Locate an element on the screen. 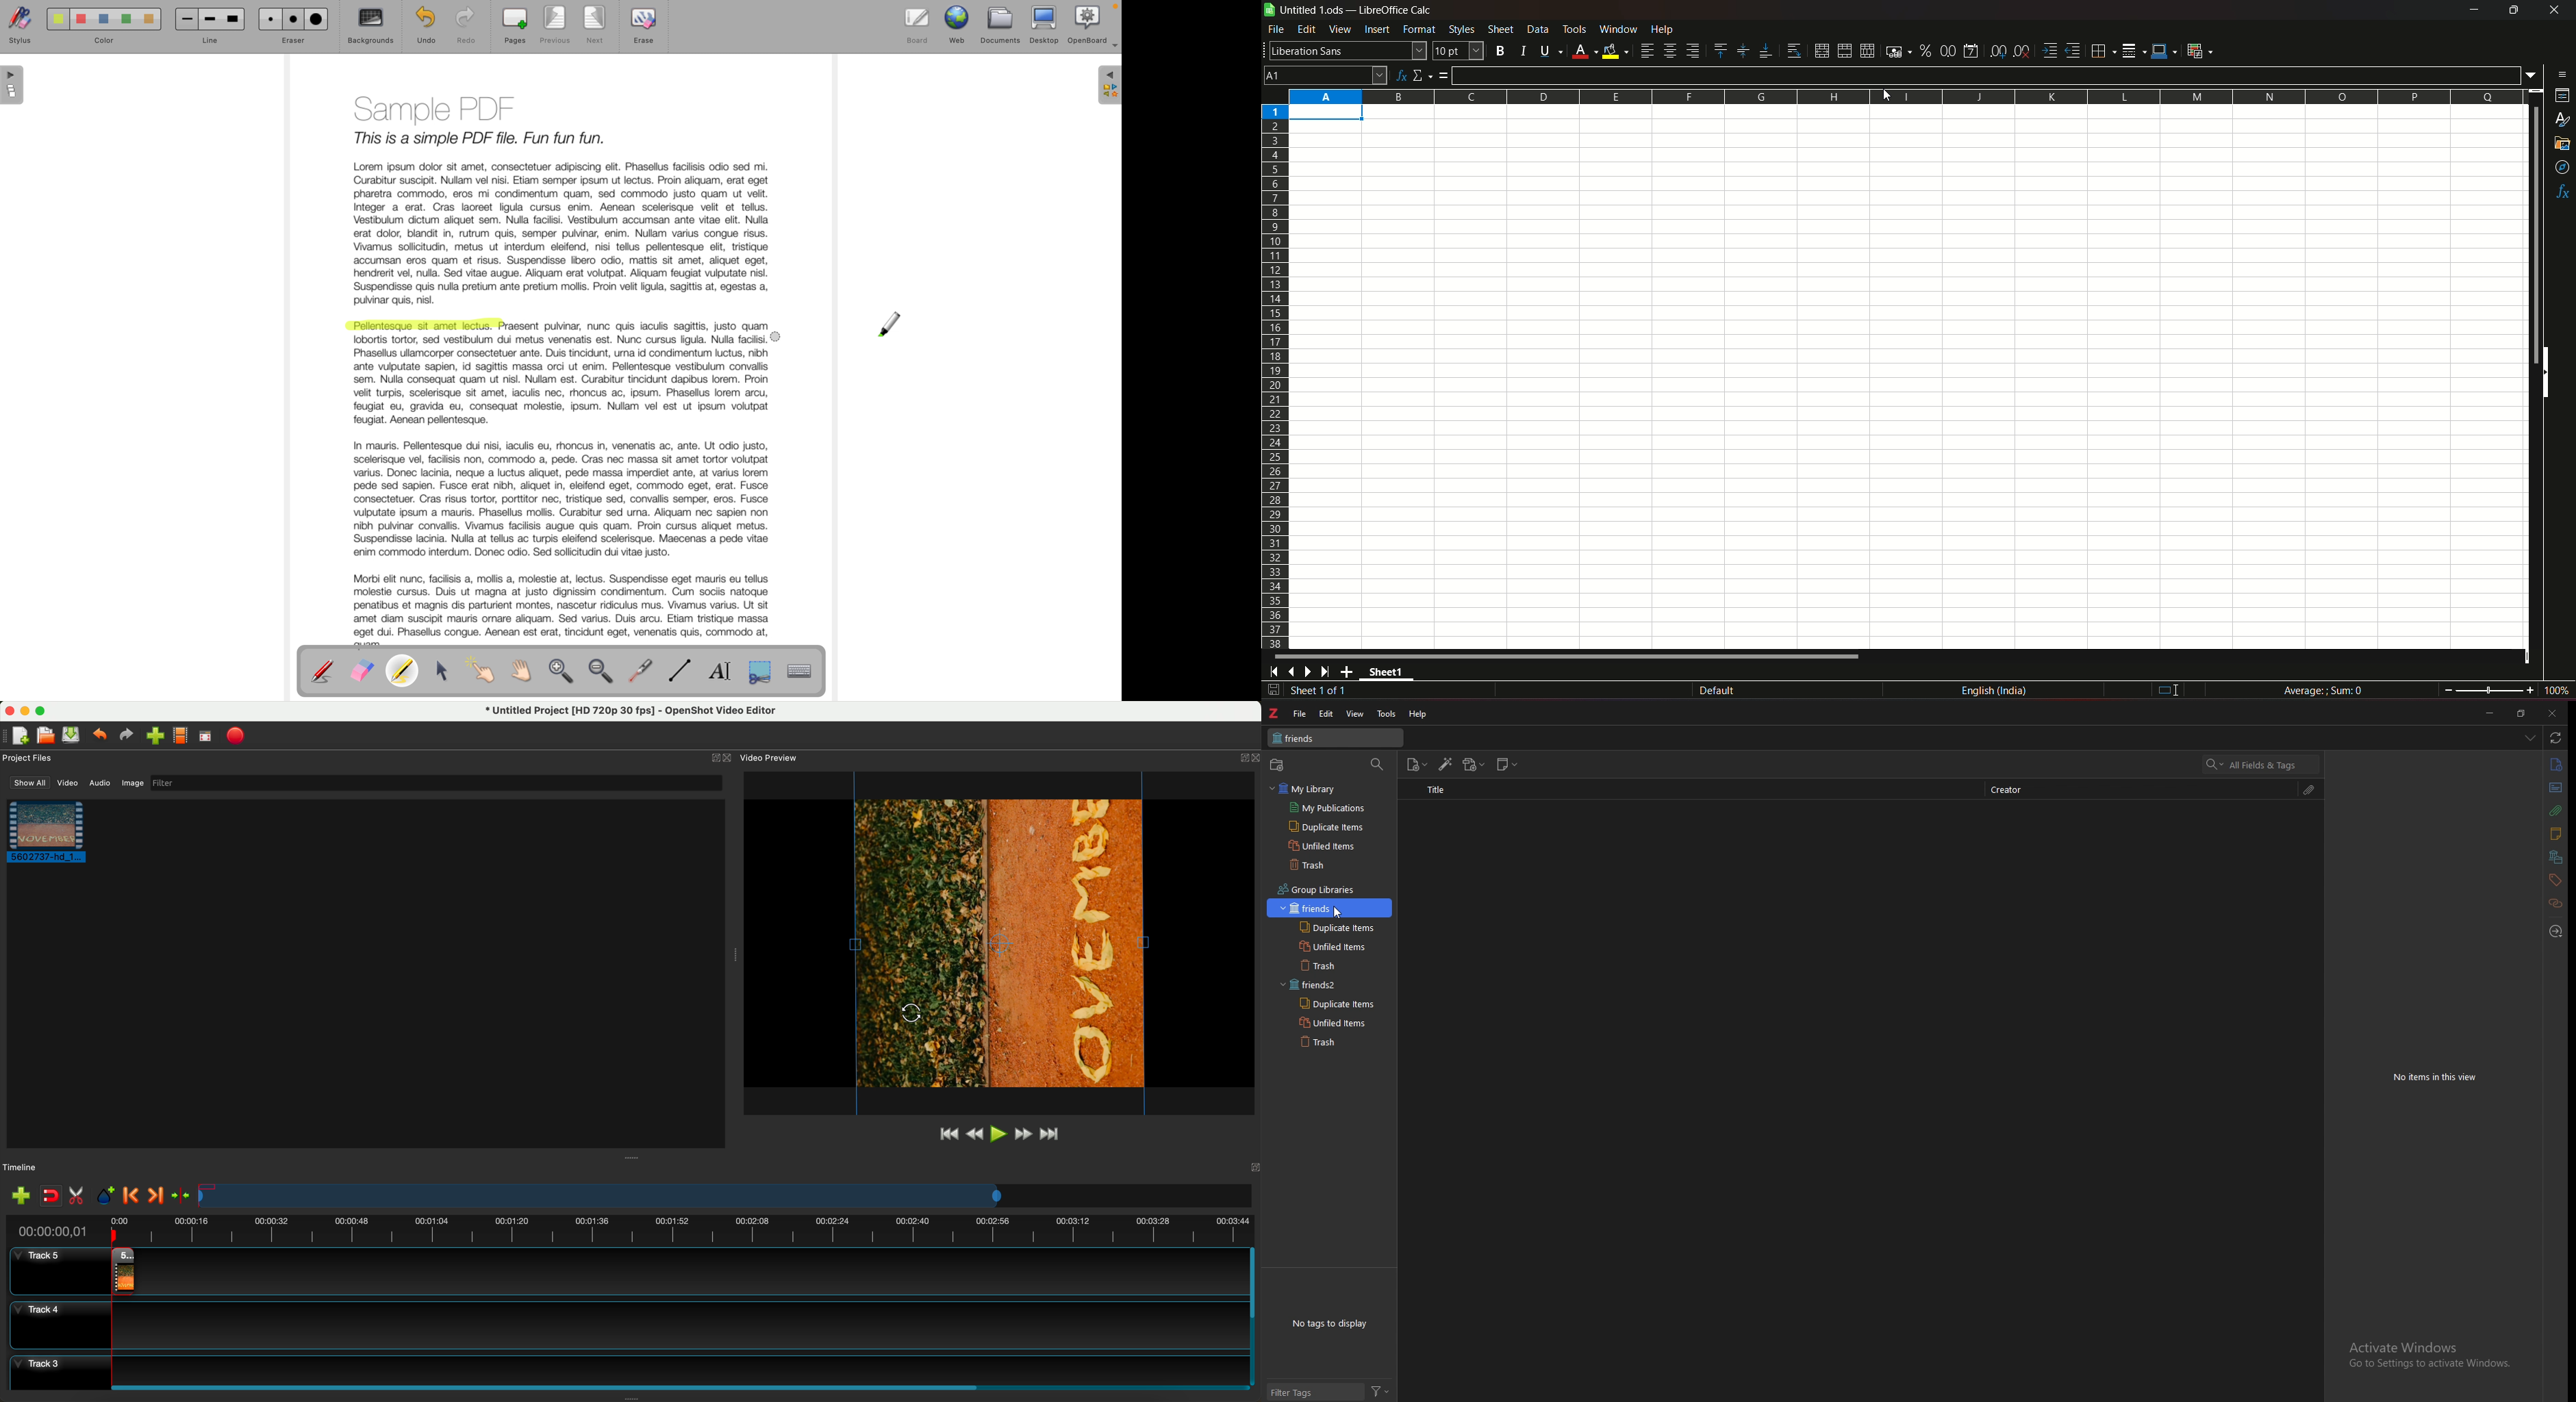 The height and width of the screenshot is (1428, 2576). formula is located at coordinates (2323, 689).